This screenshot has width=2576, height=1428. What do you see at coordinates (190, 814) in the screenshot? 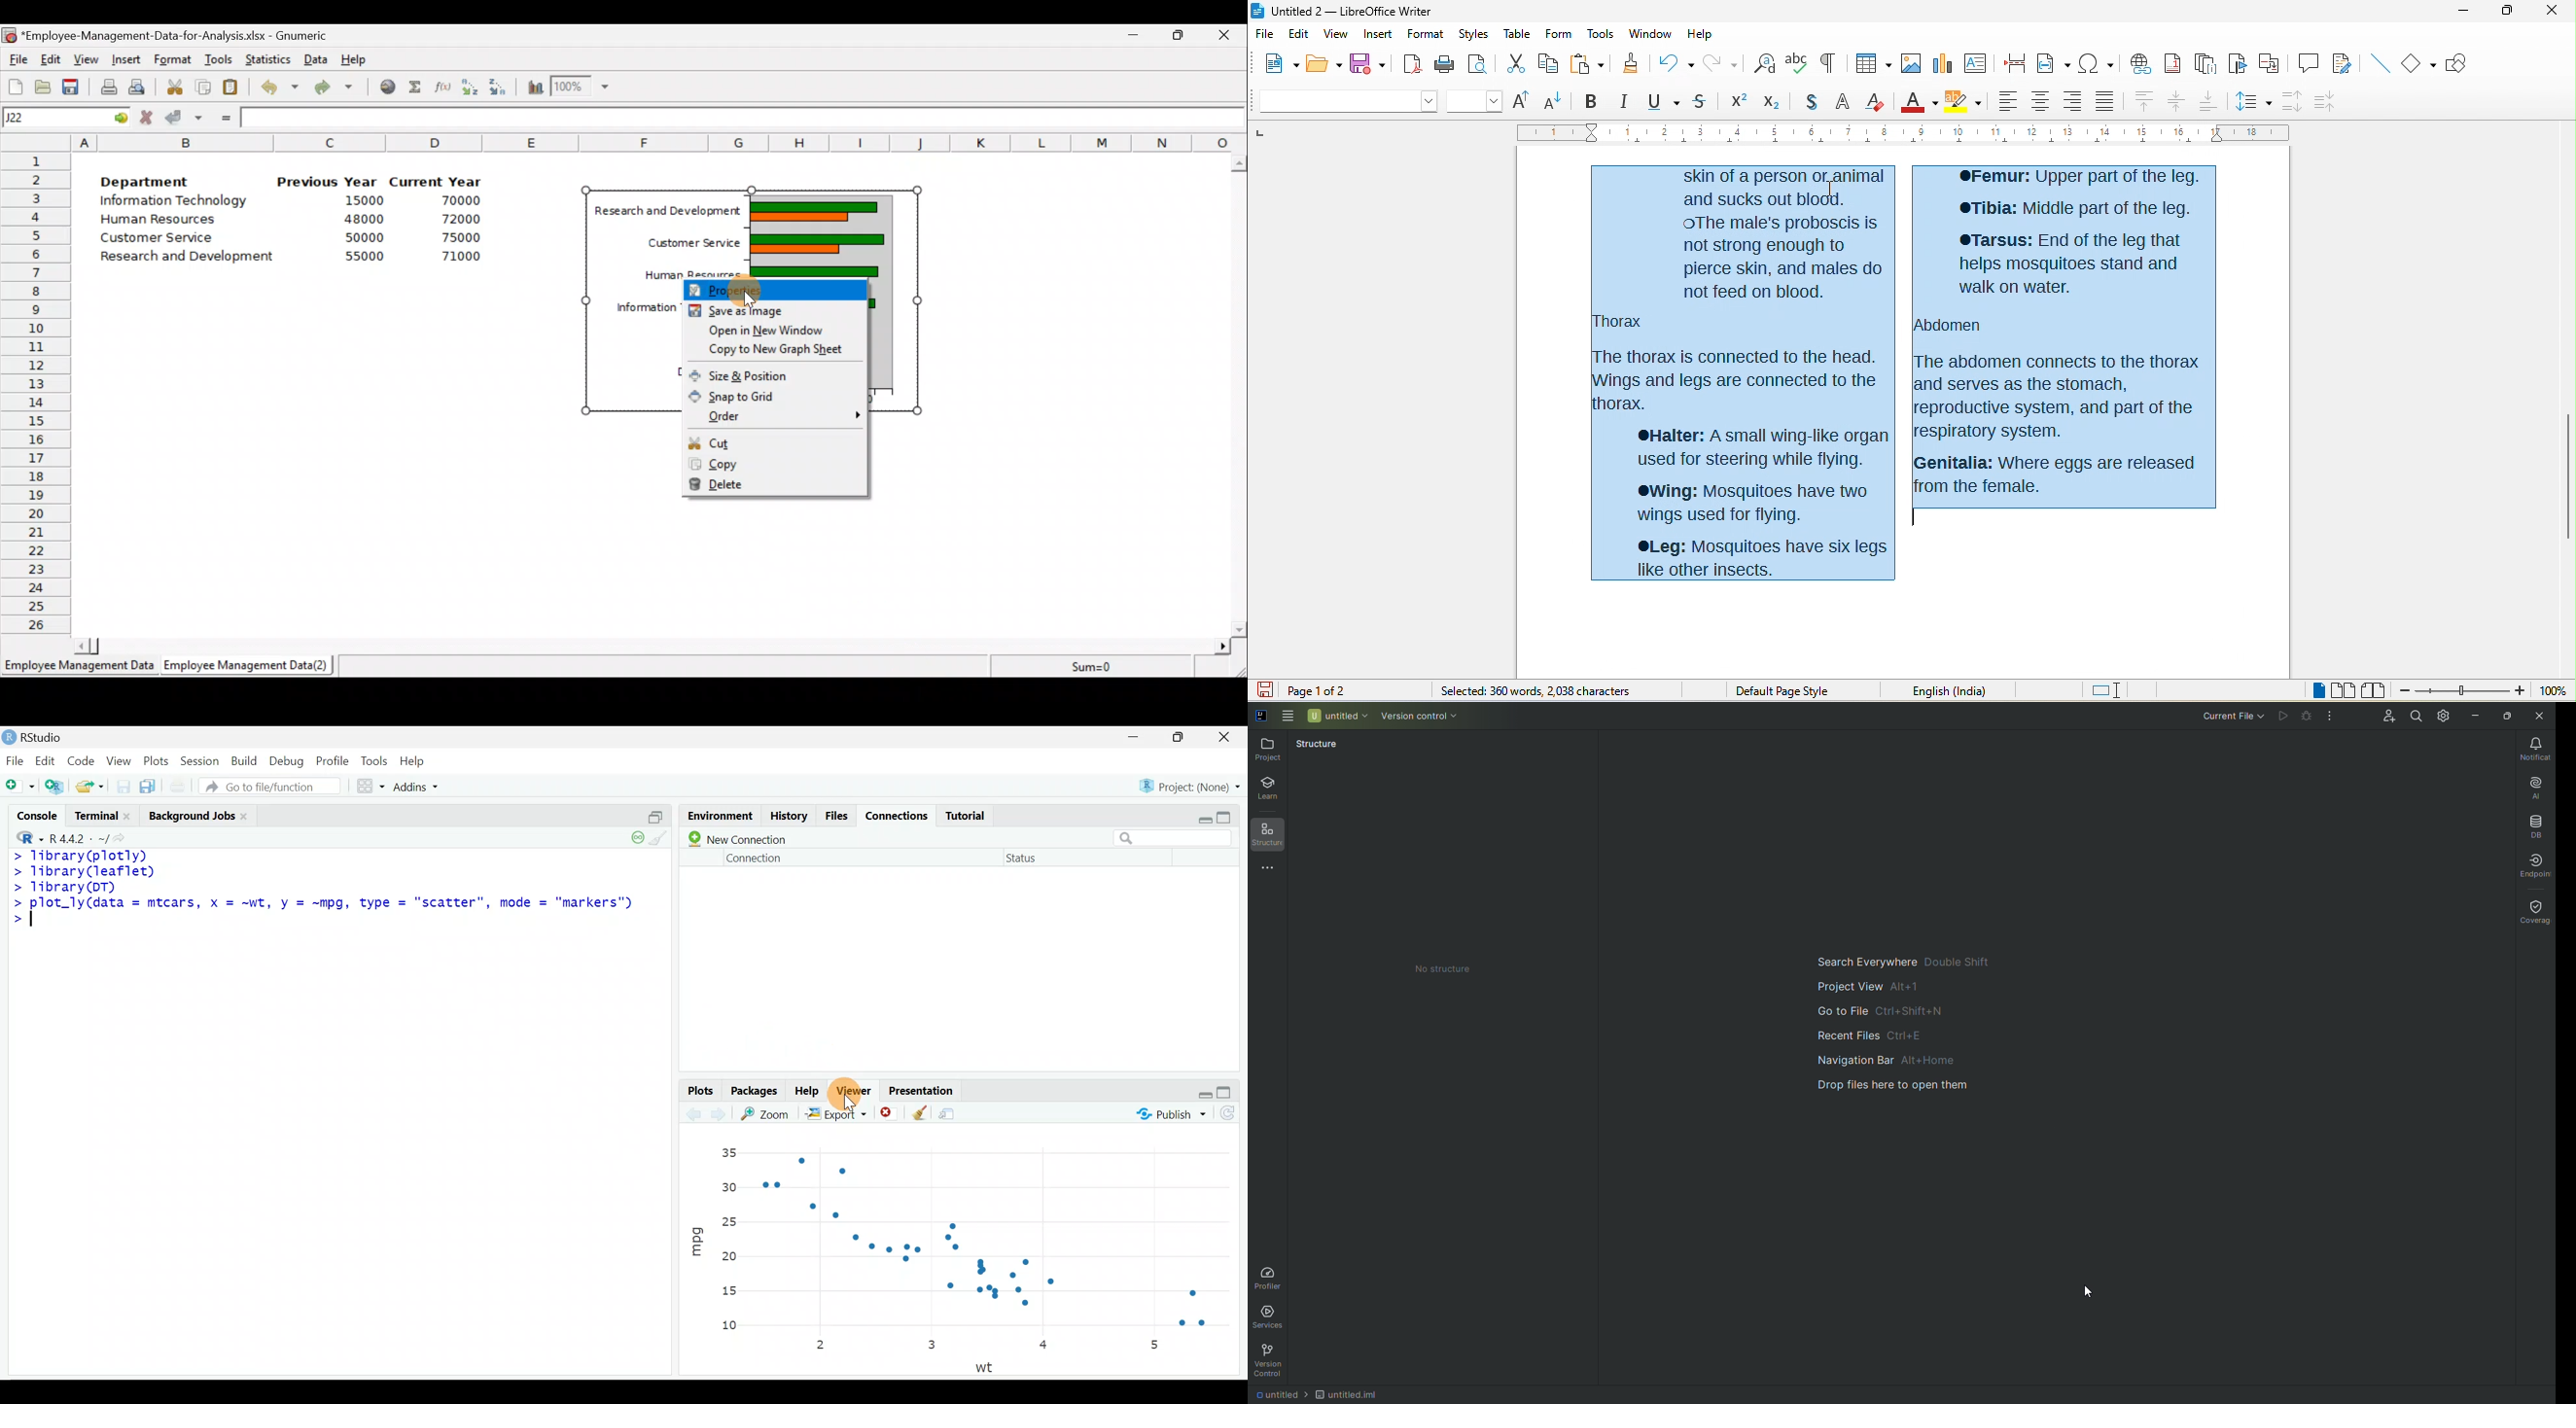
I see `Background jobs` at bounding box center [190, 814].